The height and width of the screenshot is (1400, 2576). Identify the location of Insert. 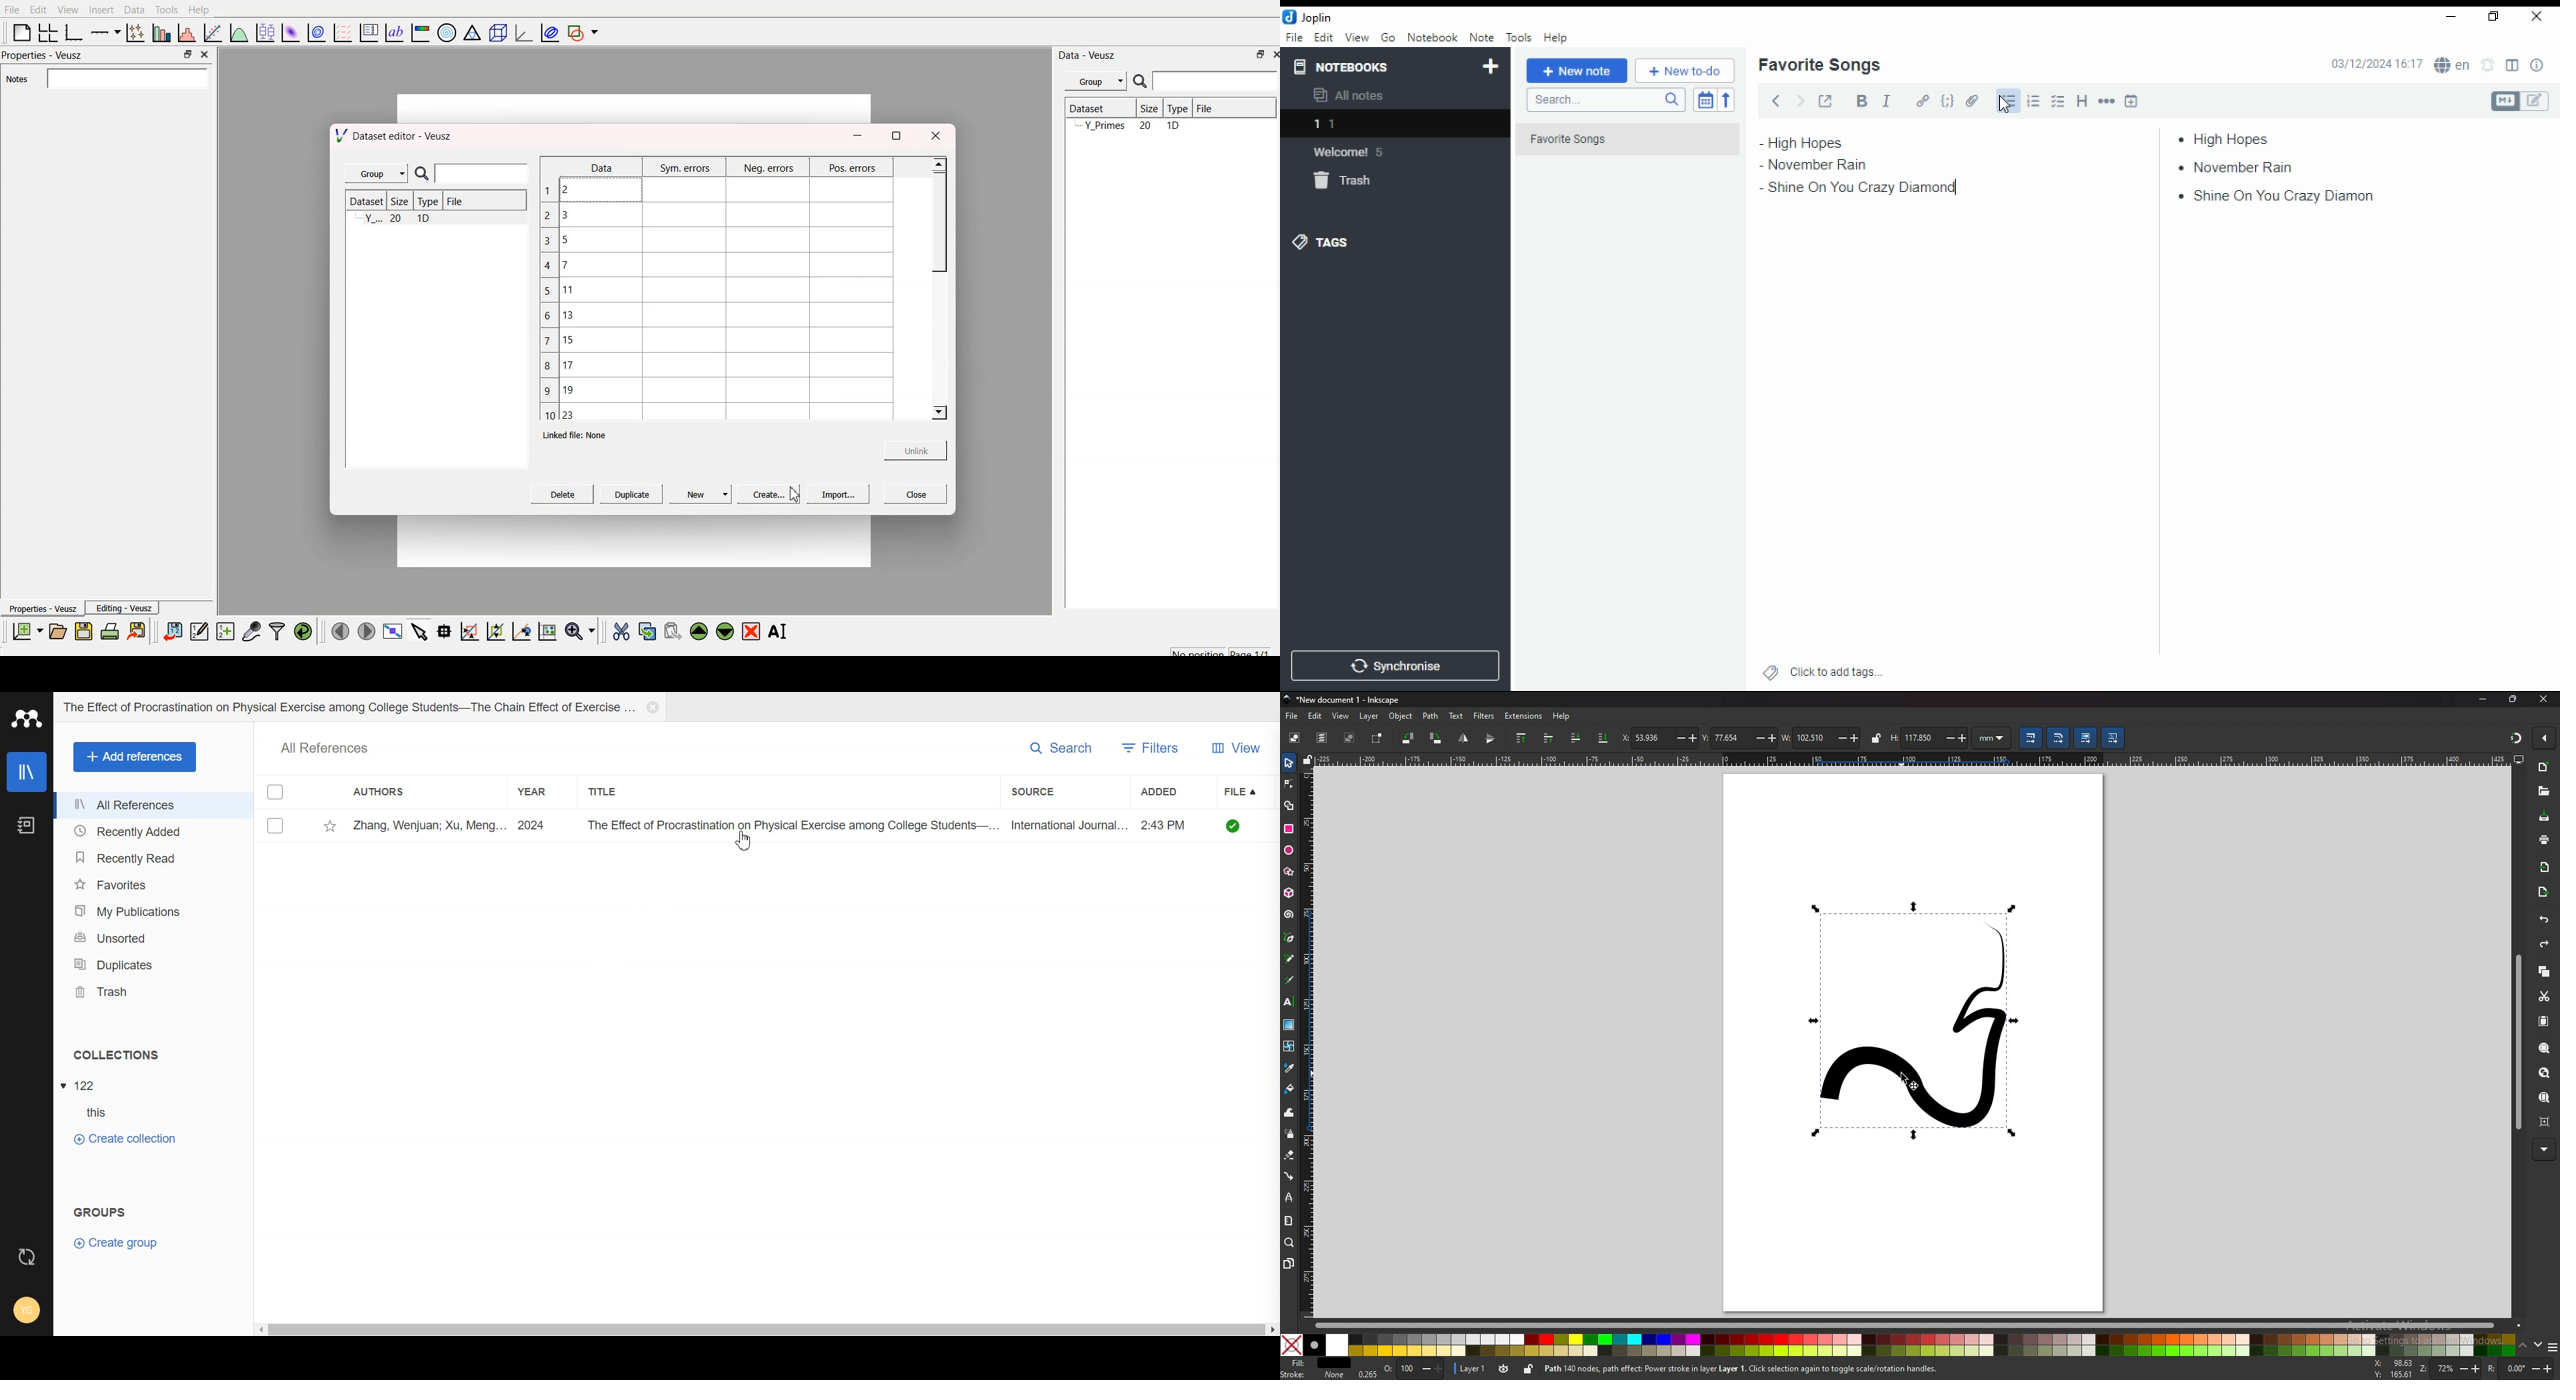
(101, 9).